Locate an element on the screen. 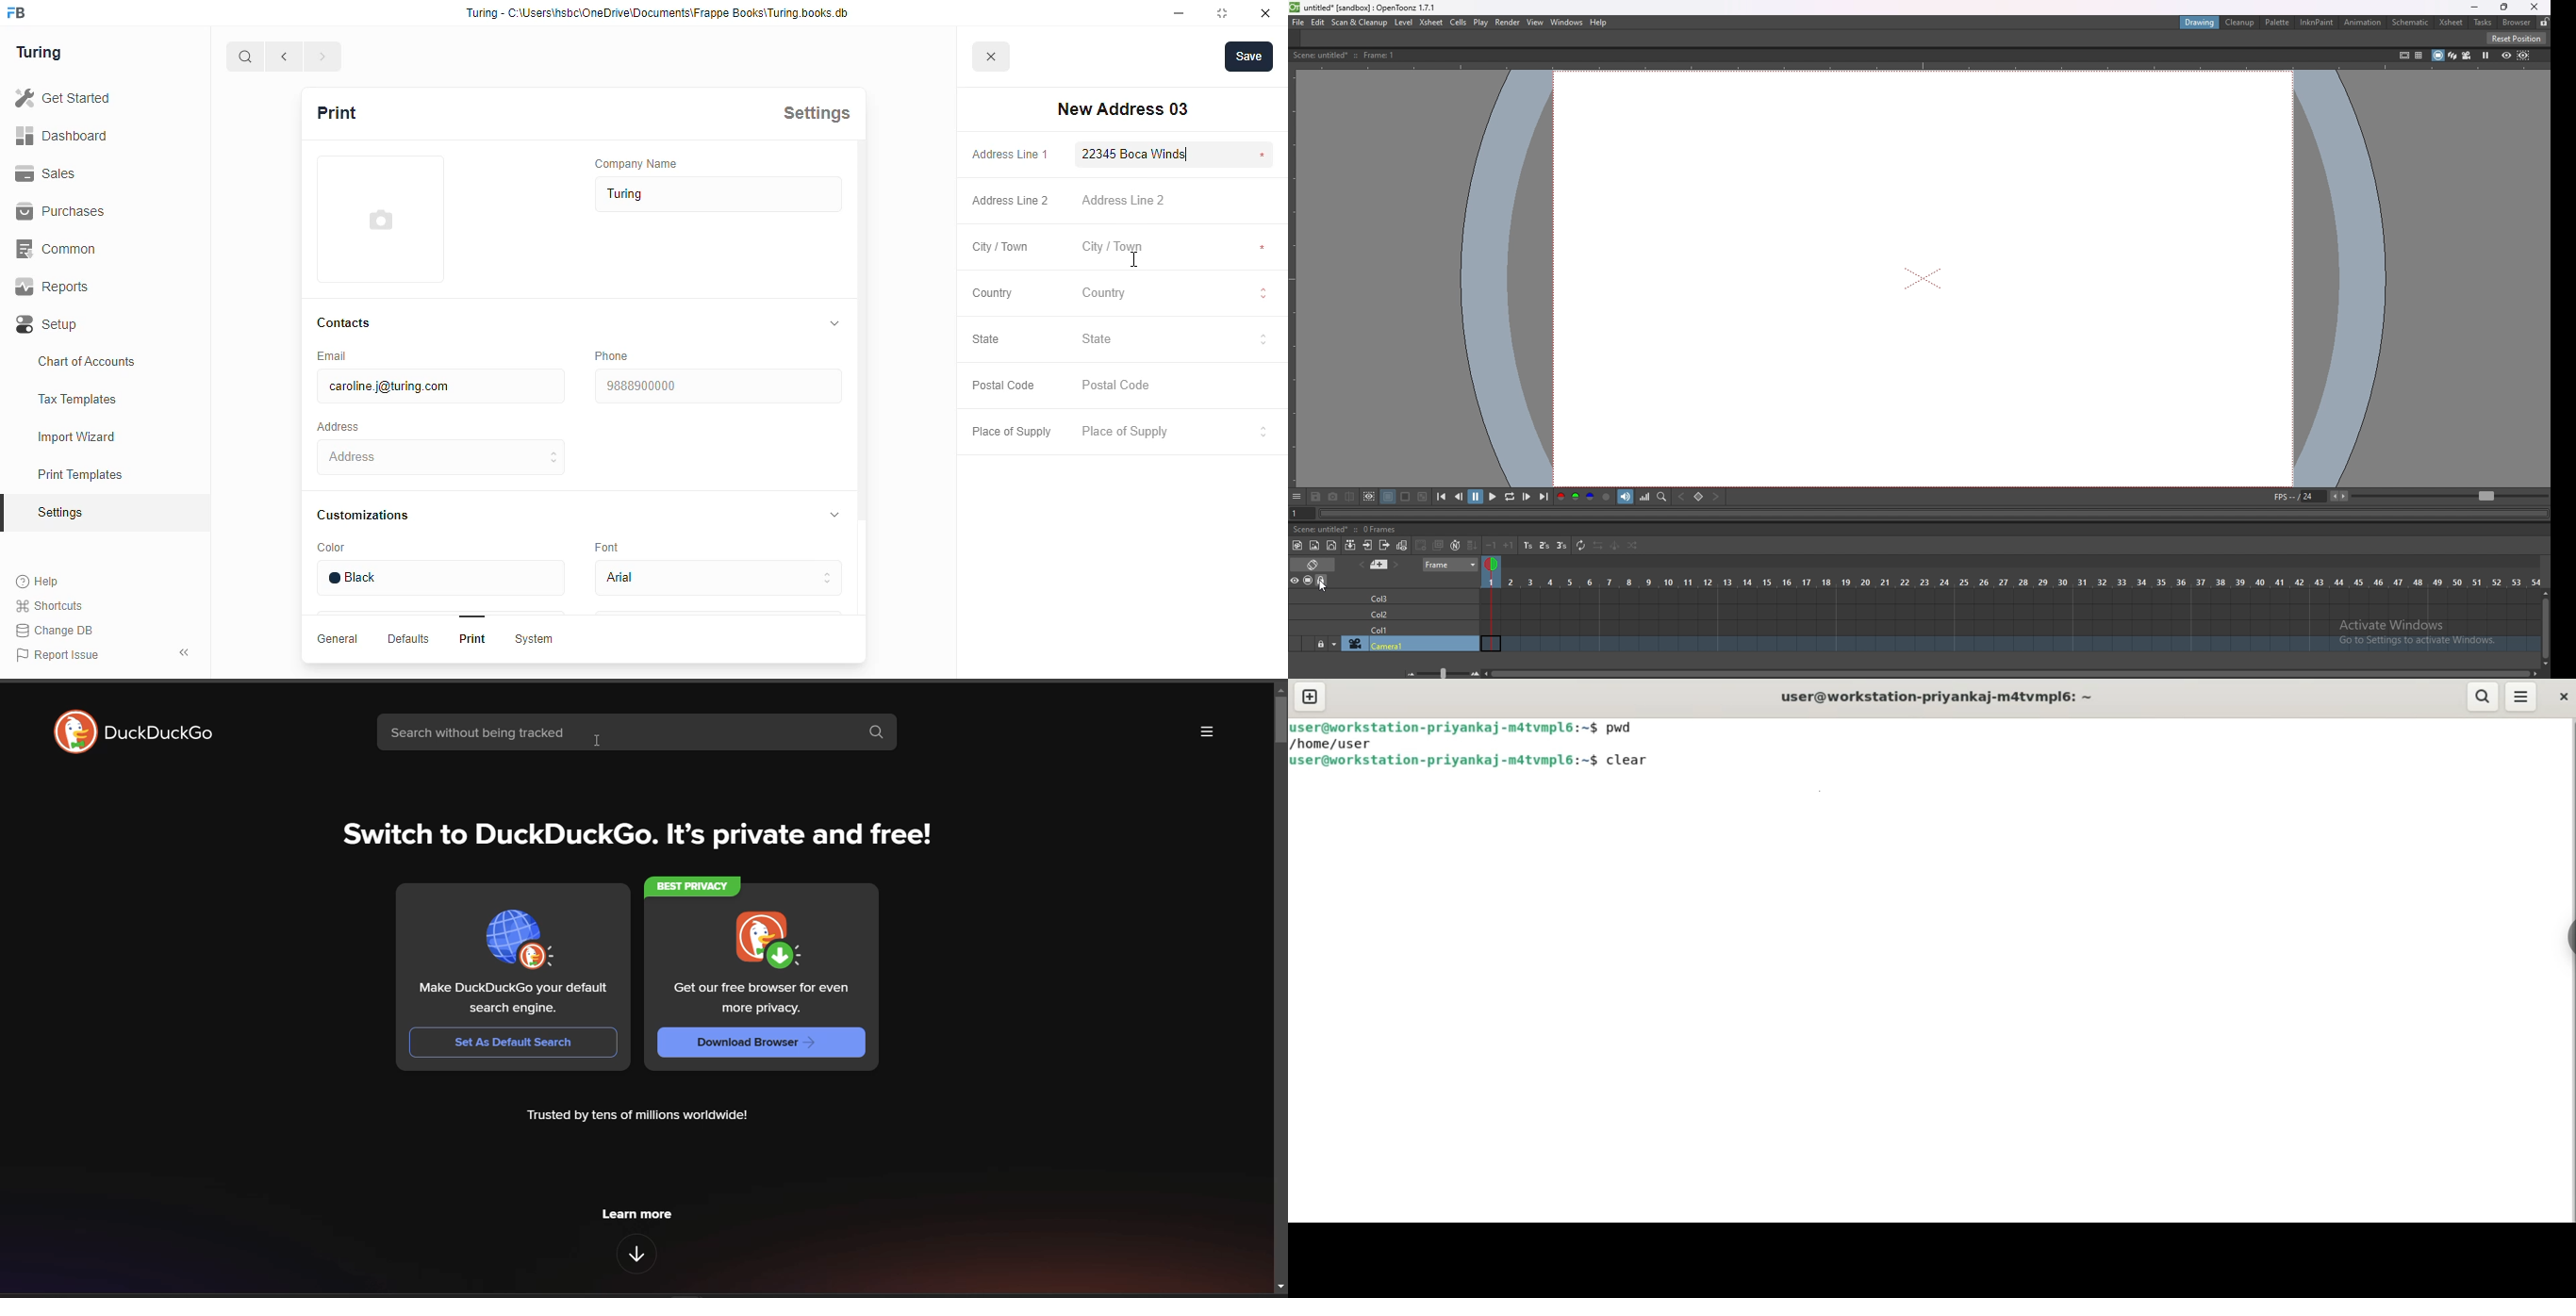 Image resolution: width=2576 pixels, height=1316 pixels. color is located at coordinates (331, 548).